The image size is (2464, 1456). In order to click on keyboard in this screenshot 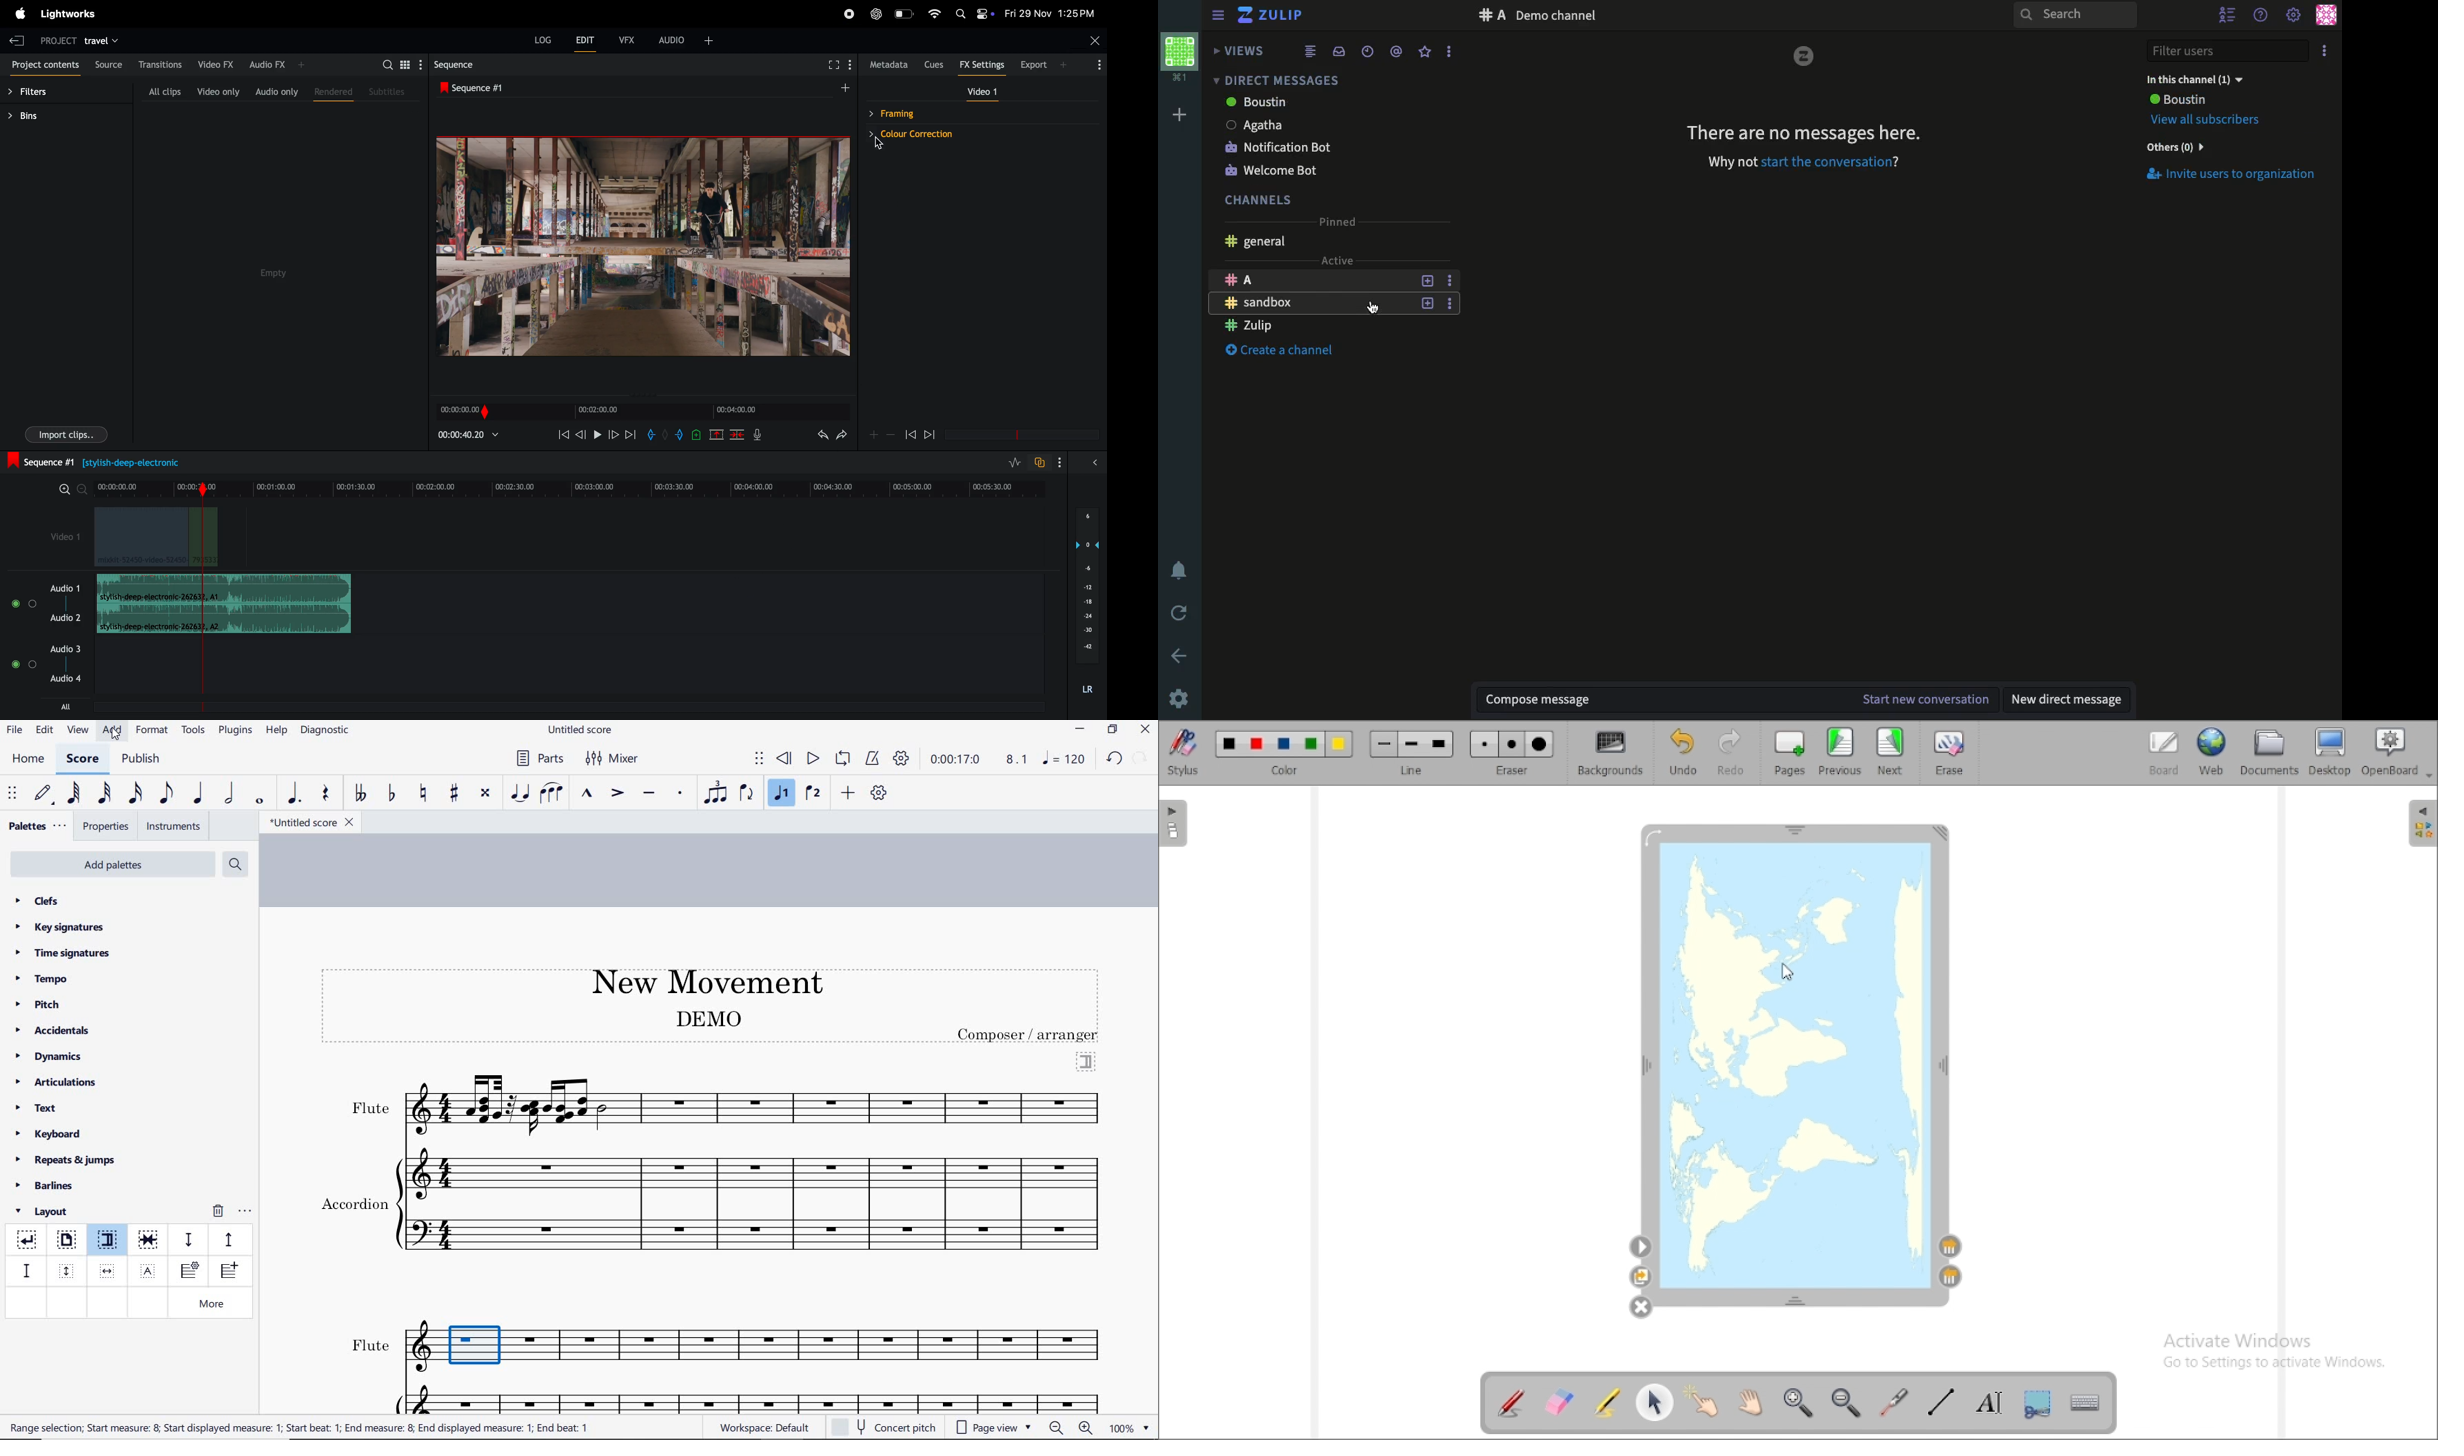, I will do `click(49, 1134)`.